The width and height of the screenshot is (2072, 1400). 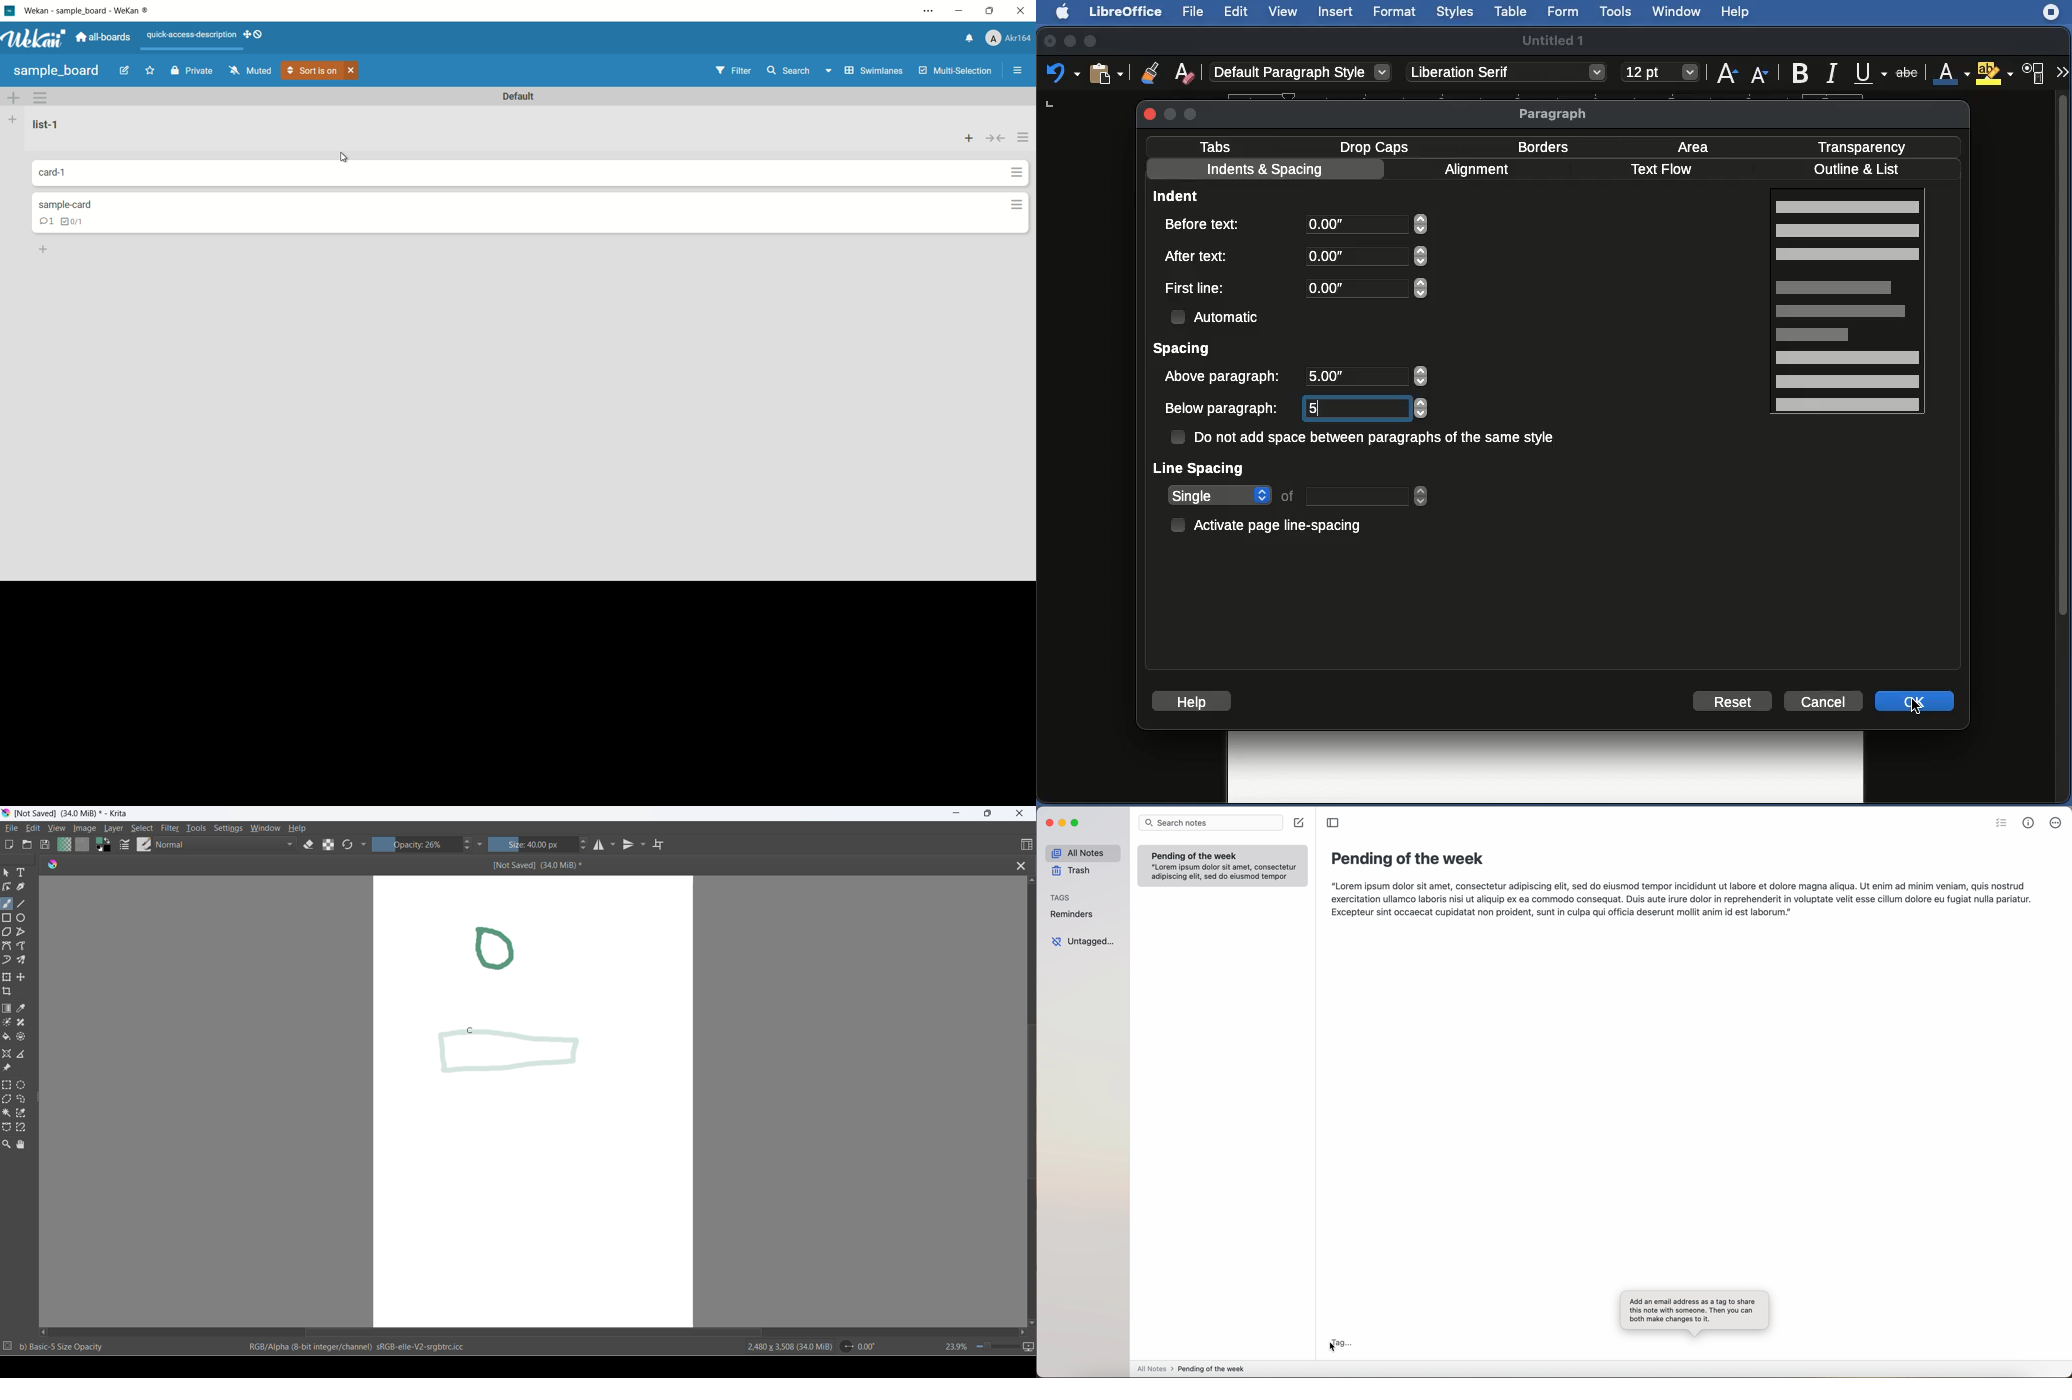 What do you see at coordinates (24, 932) in the screenshot?
I see `polyline tool` at bounding box center [24, 932].